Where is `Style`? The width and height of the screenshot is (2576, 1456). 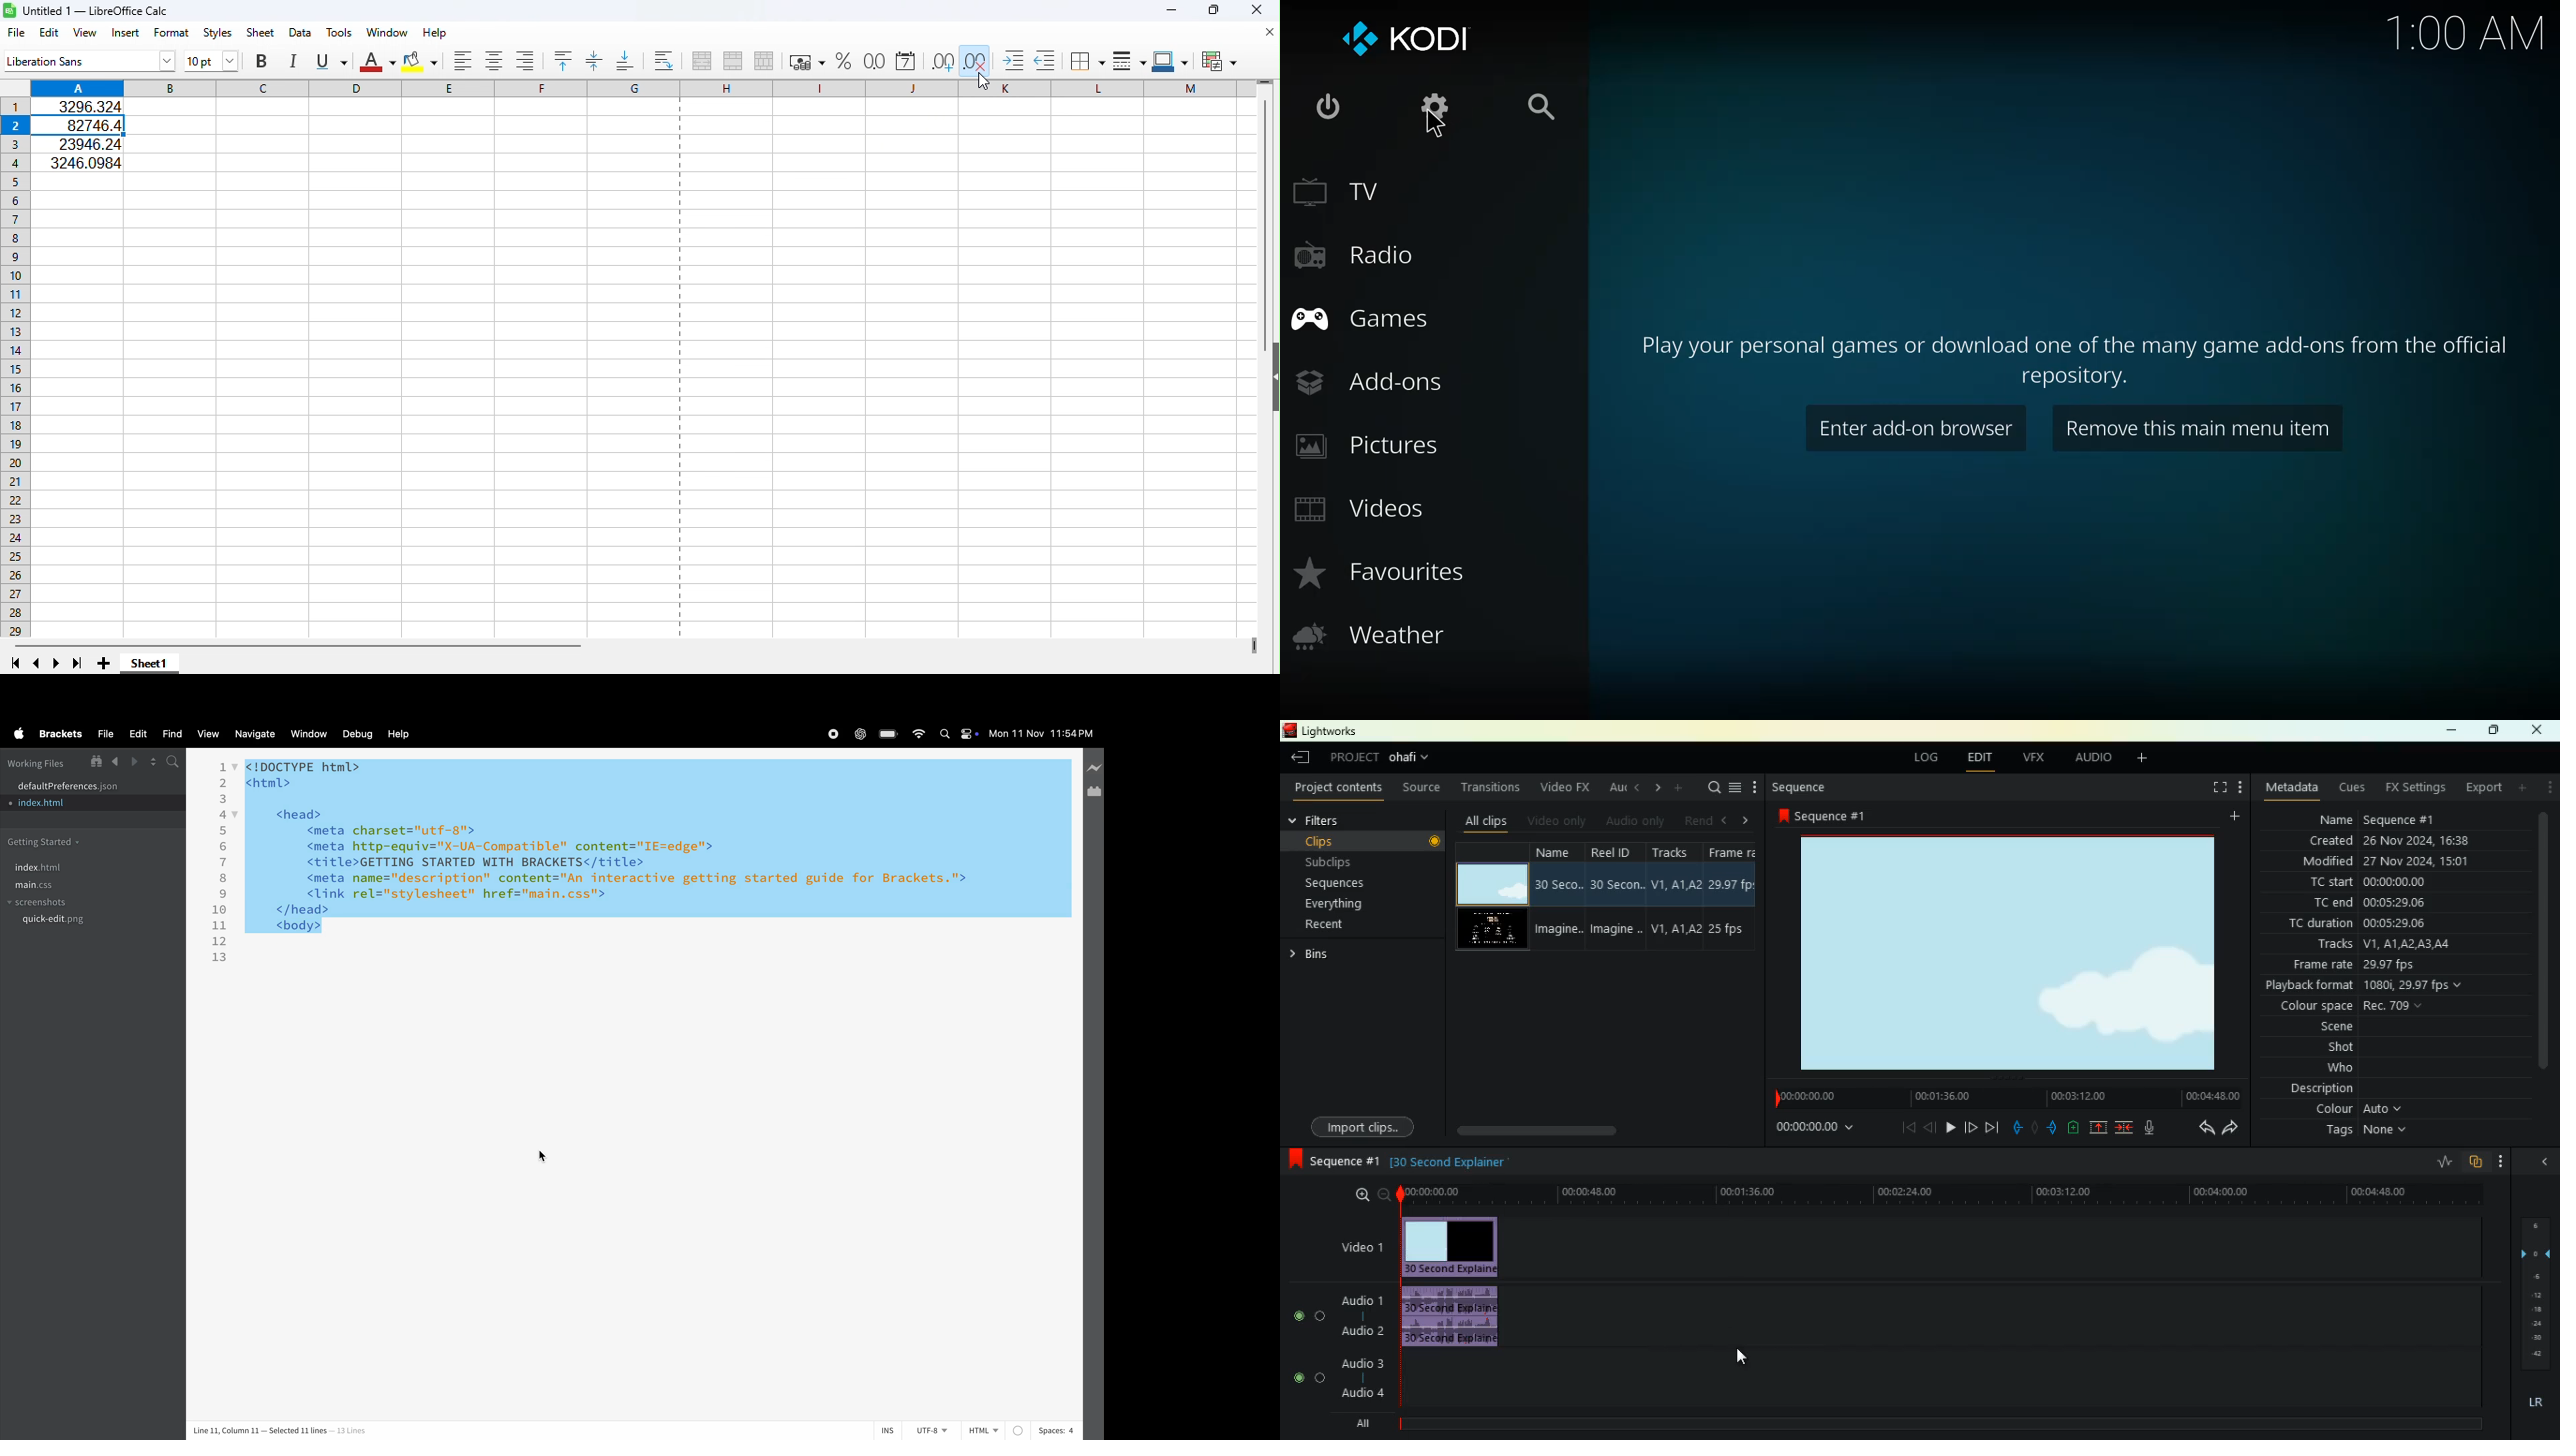
Style is located at coordinates (215, 32).